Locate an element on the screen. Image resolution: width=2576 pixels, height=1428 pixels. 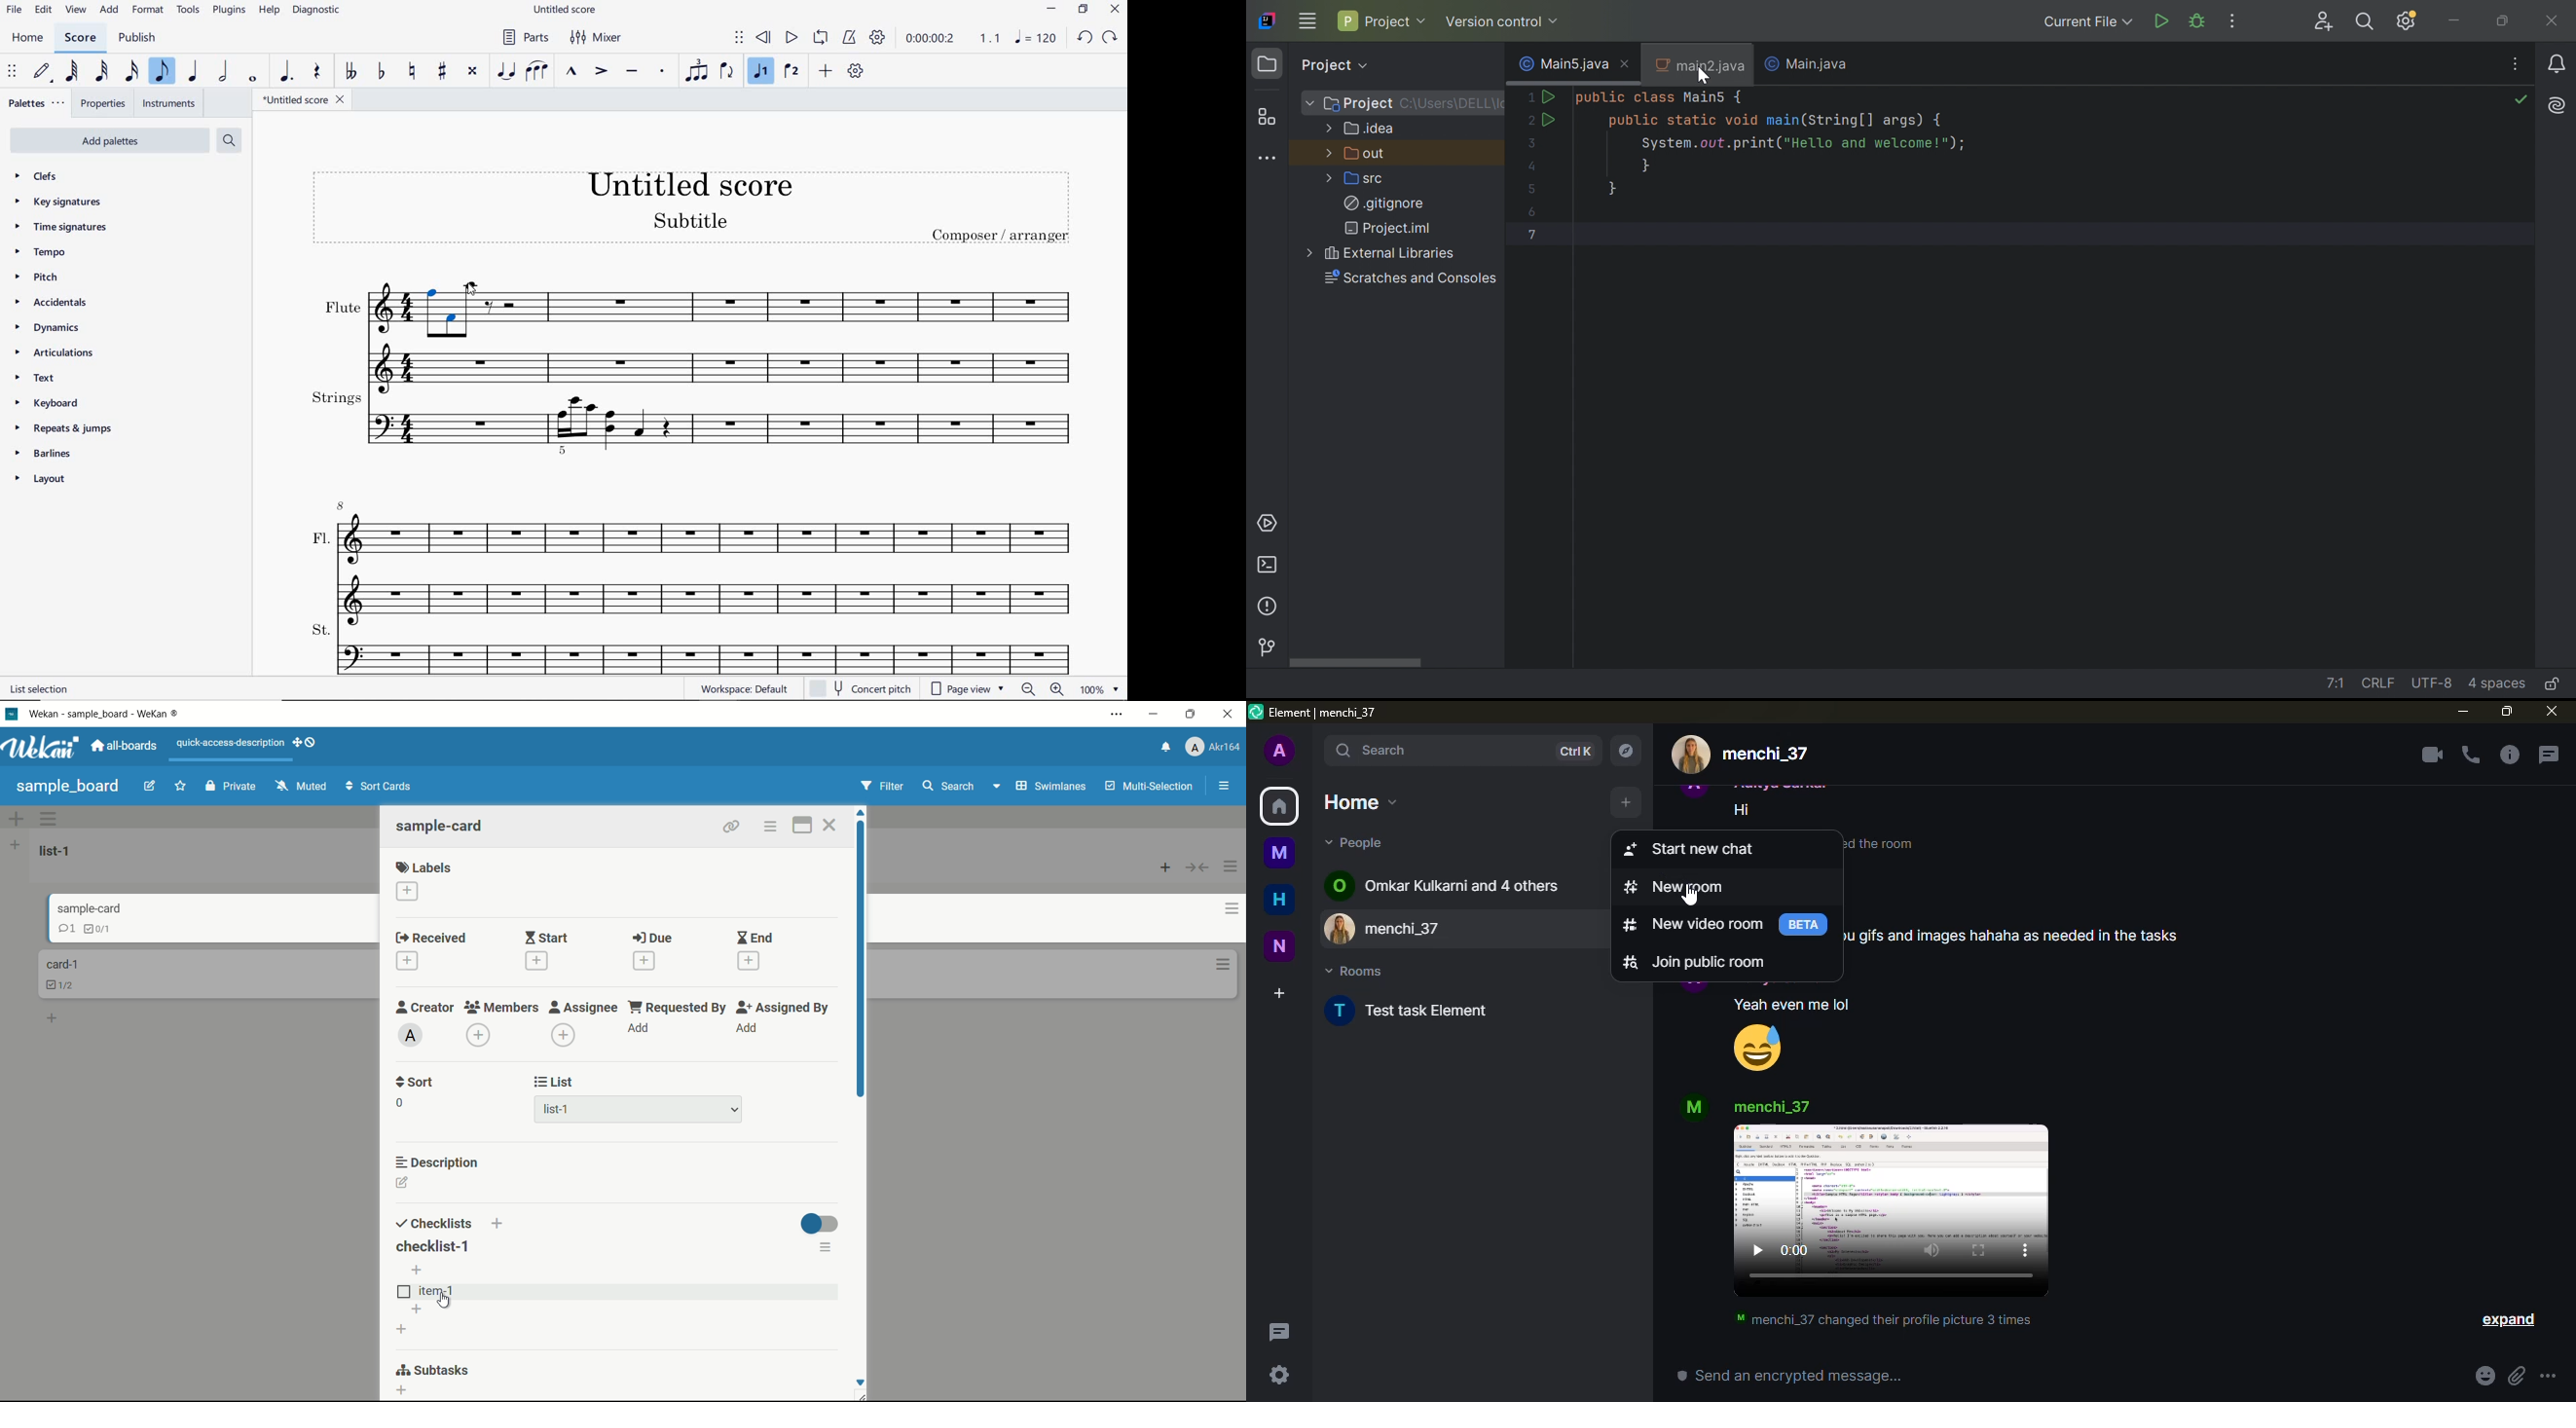
Insert emoji is located at coordinates (2485, 1376).